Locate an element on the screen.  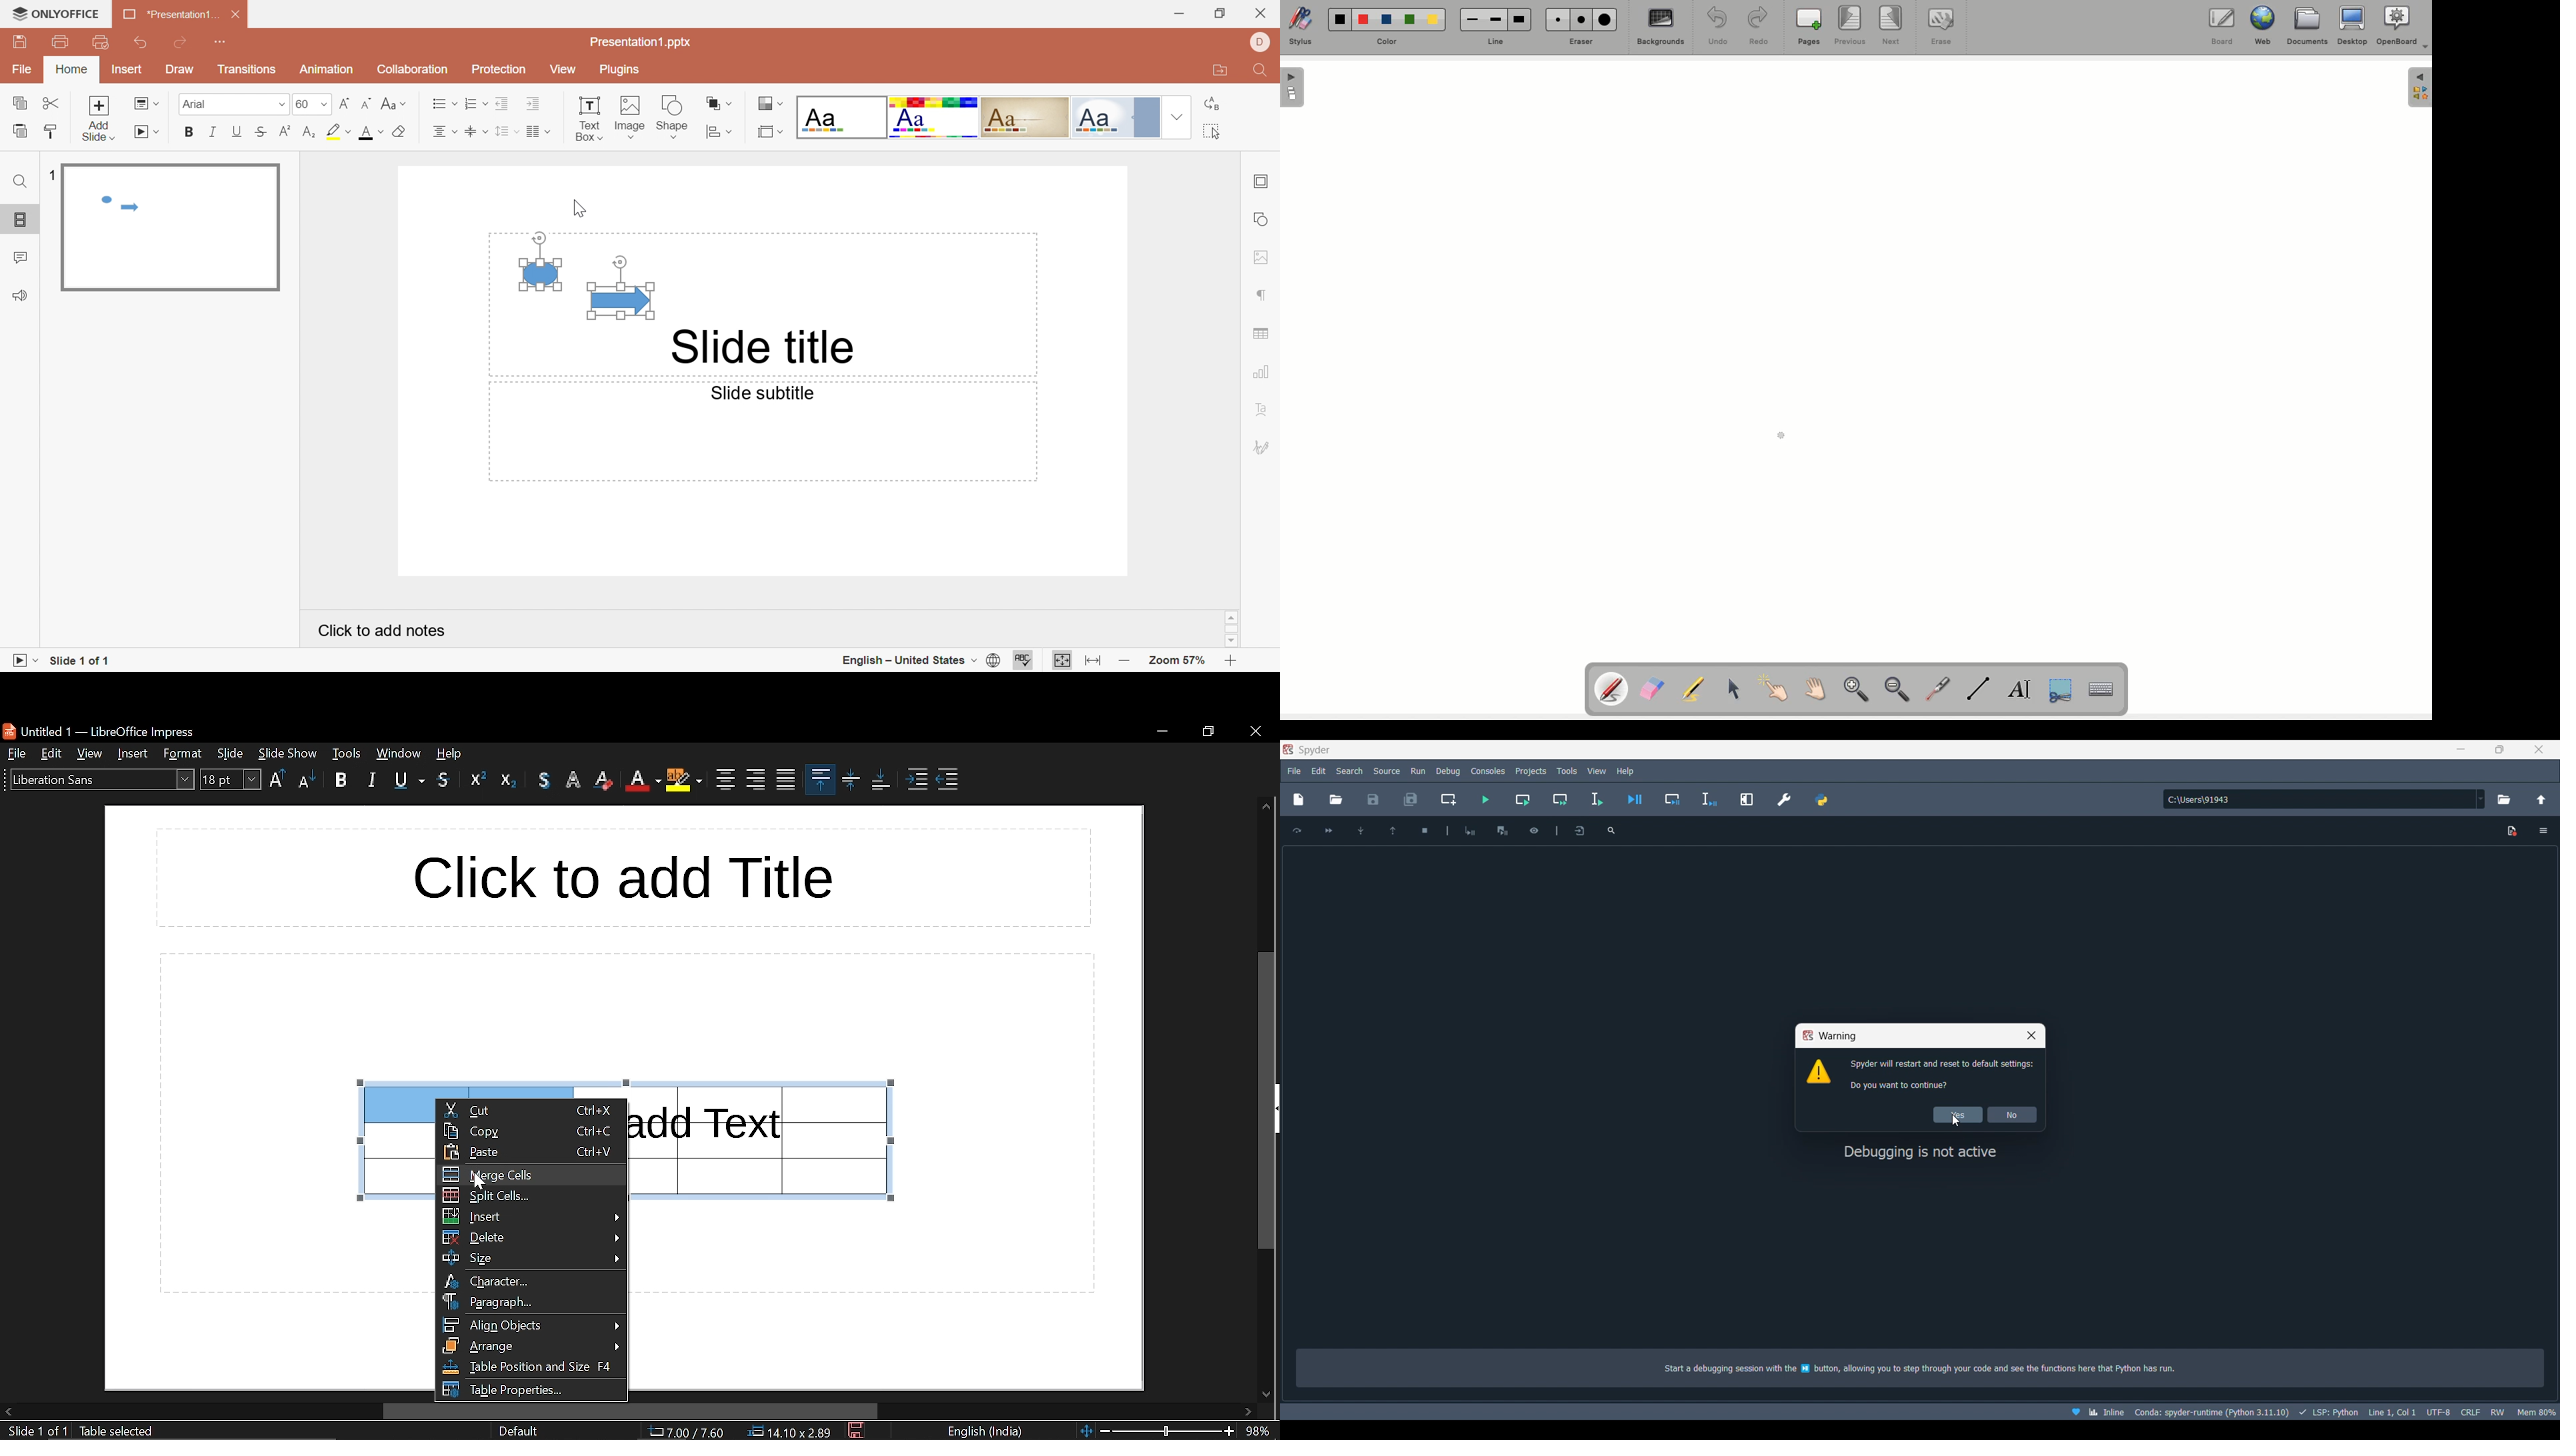
pause/play is located at coordinates (1503, 829).